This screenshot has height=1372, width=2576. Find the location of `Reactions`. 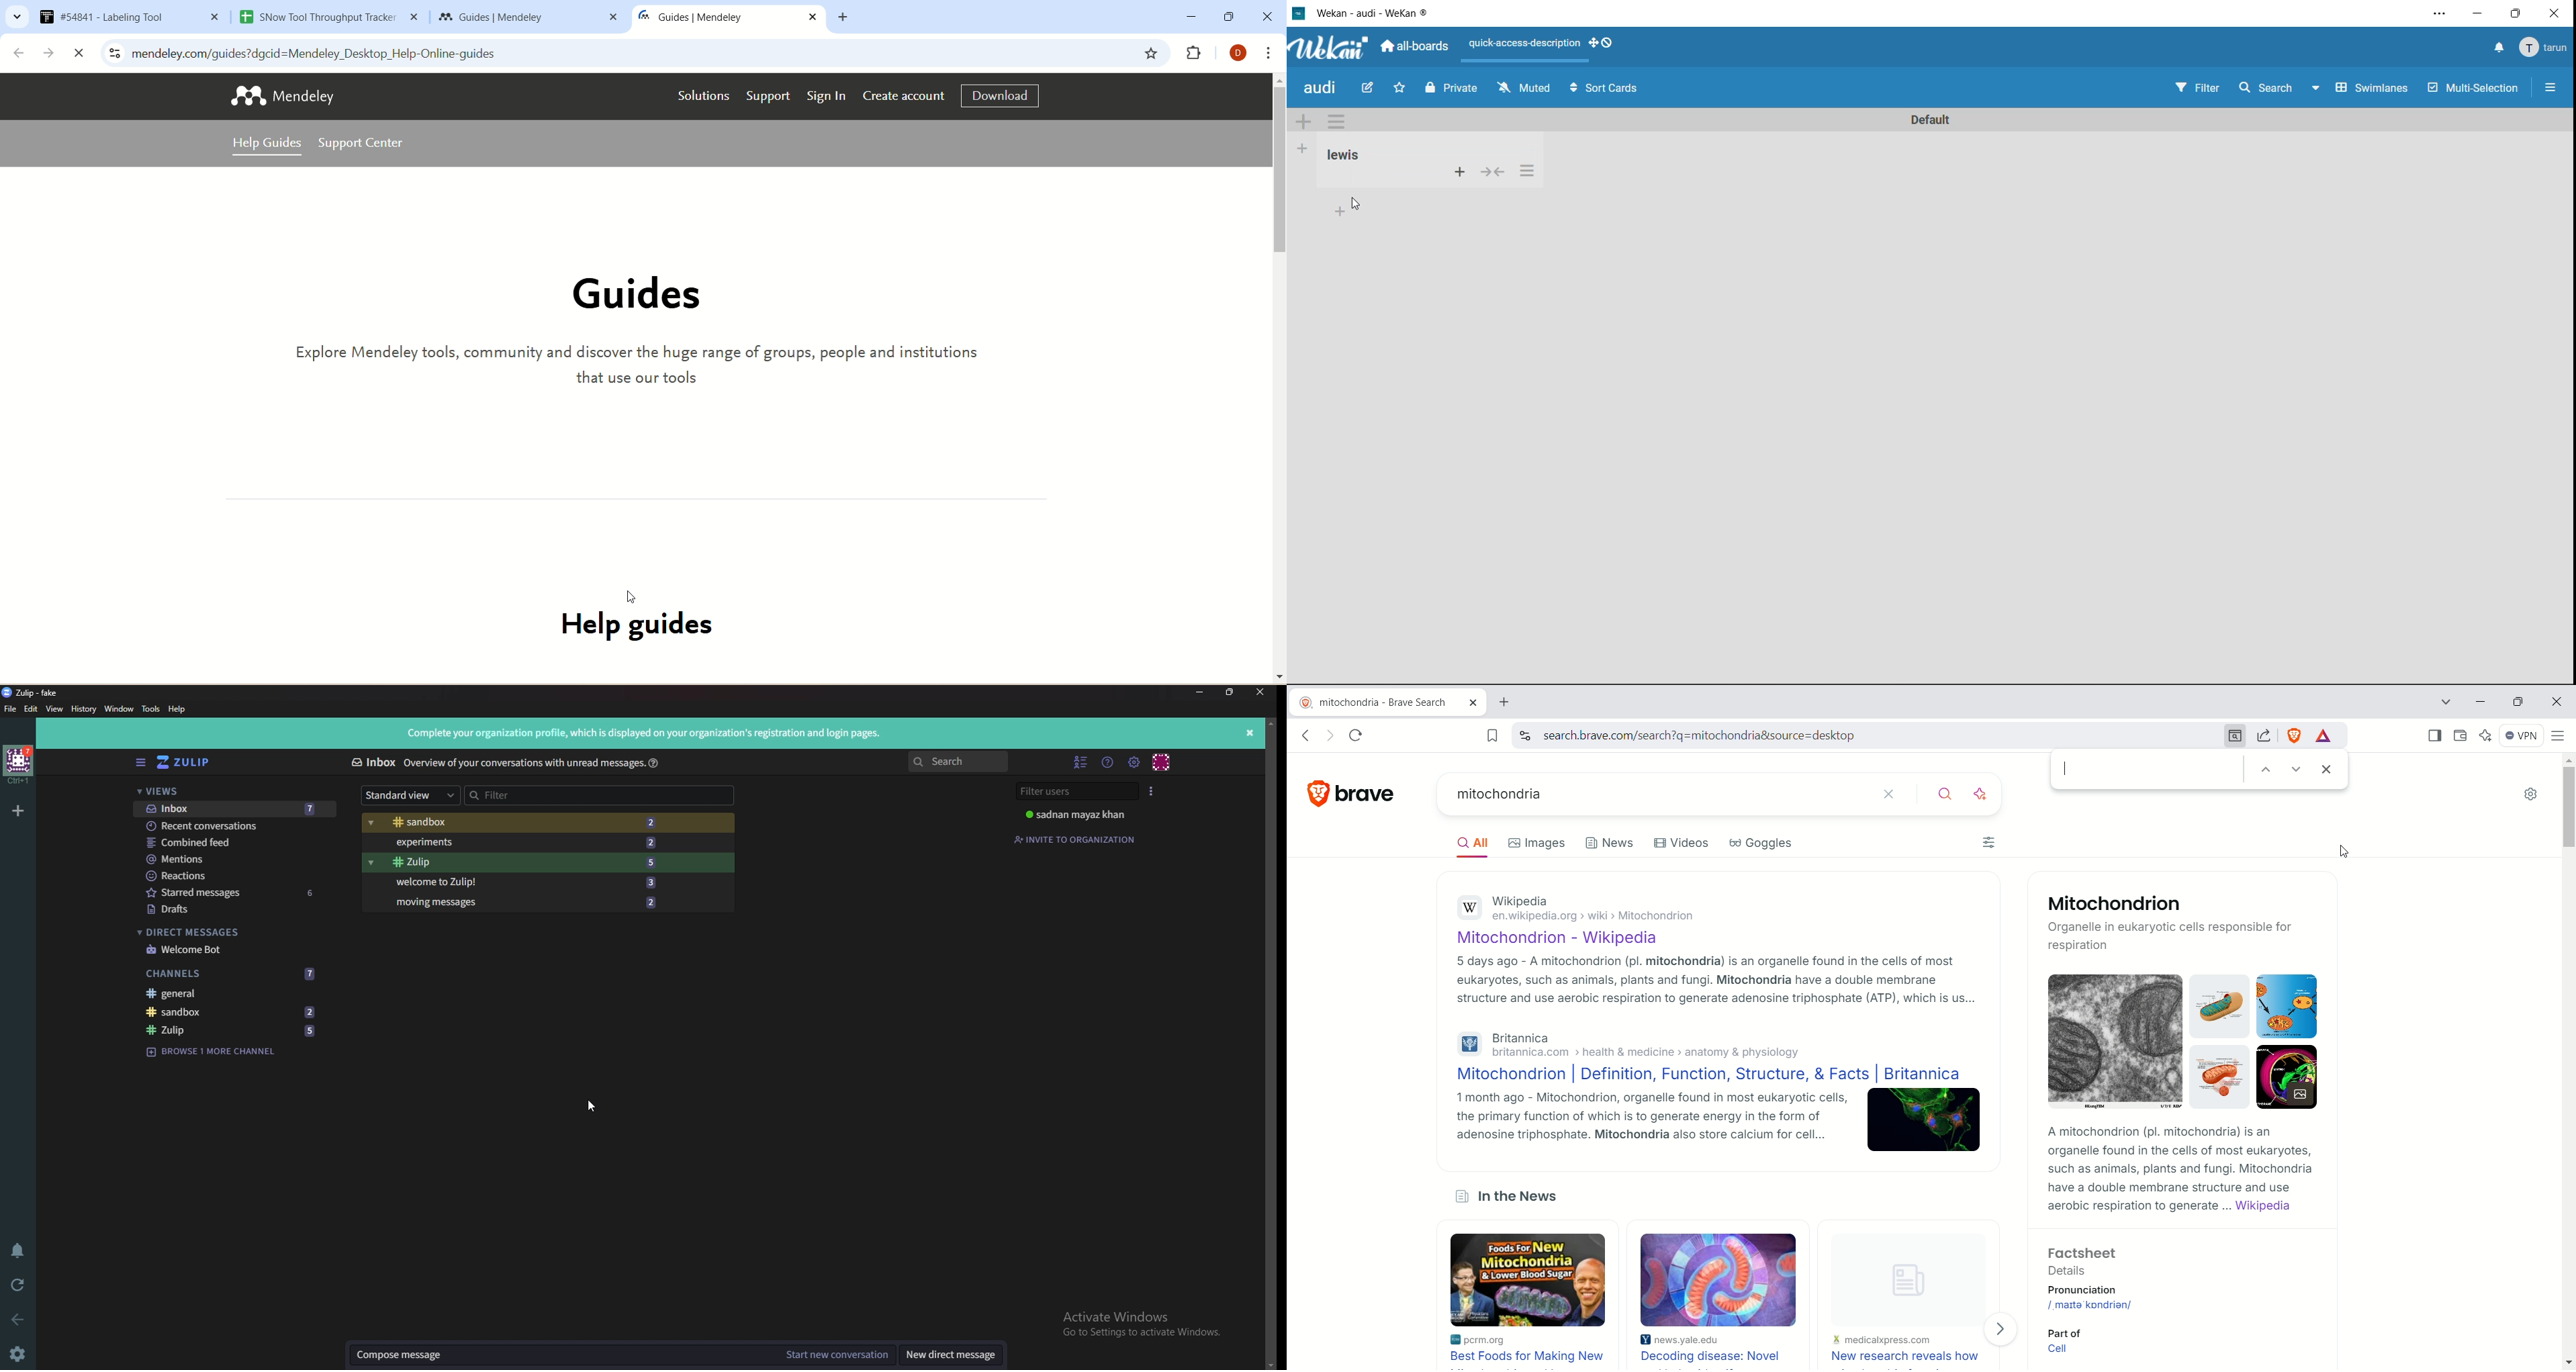

Reactions is located at coordinates (233, 876).